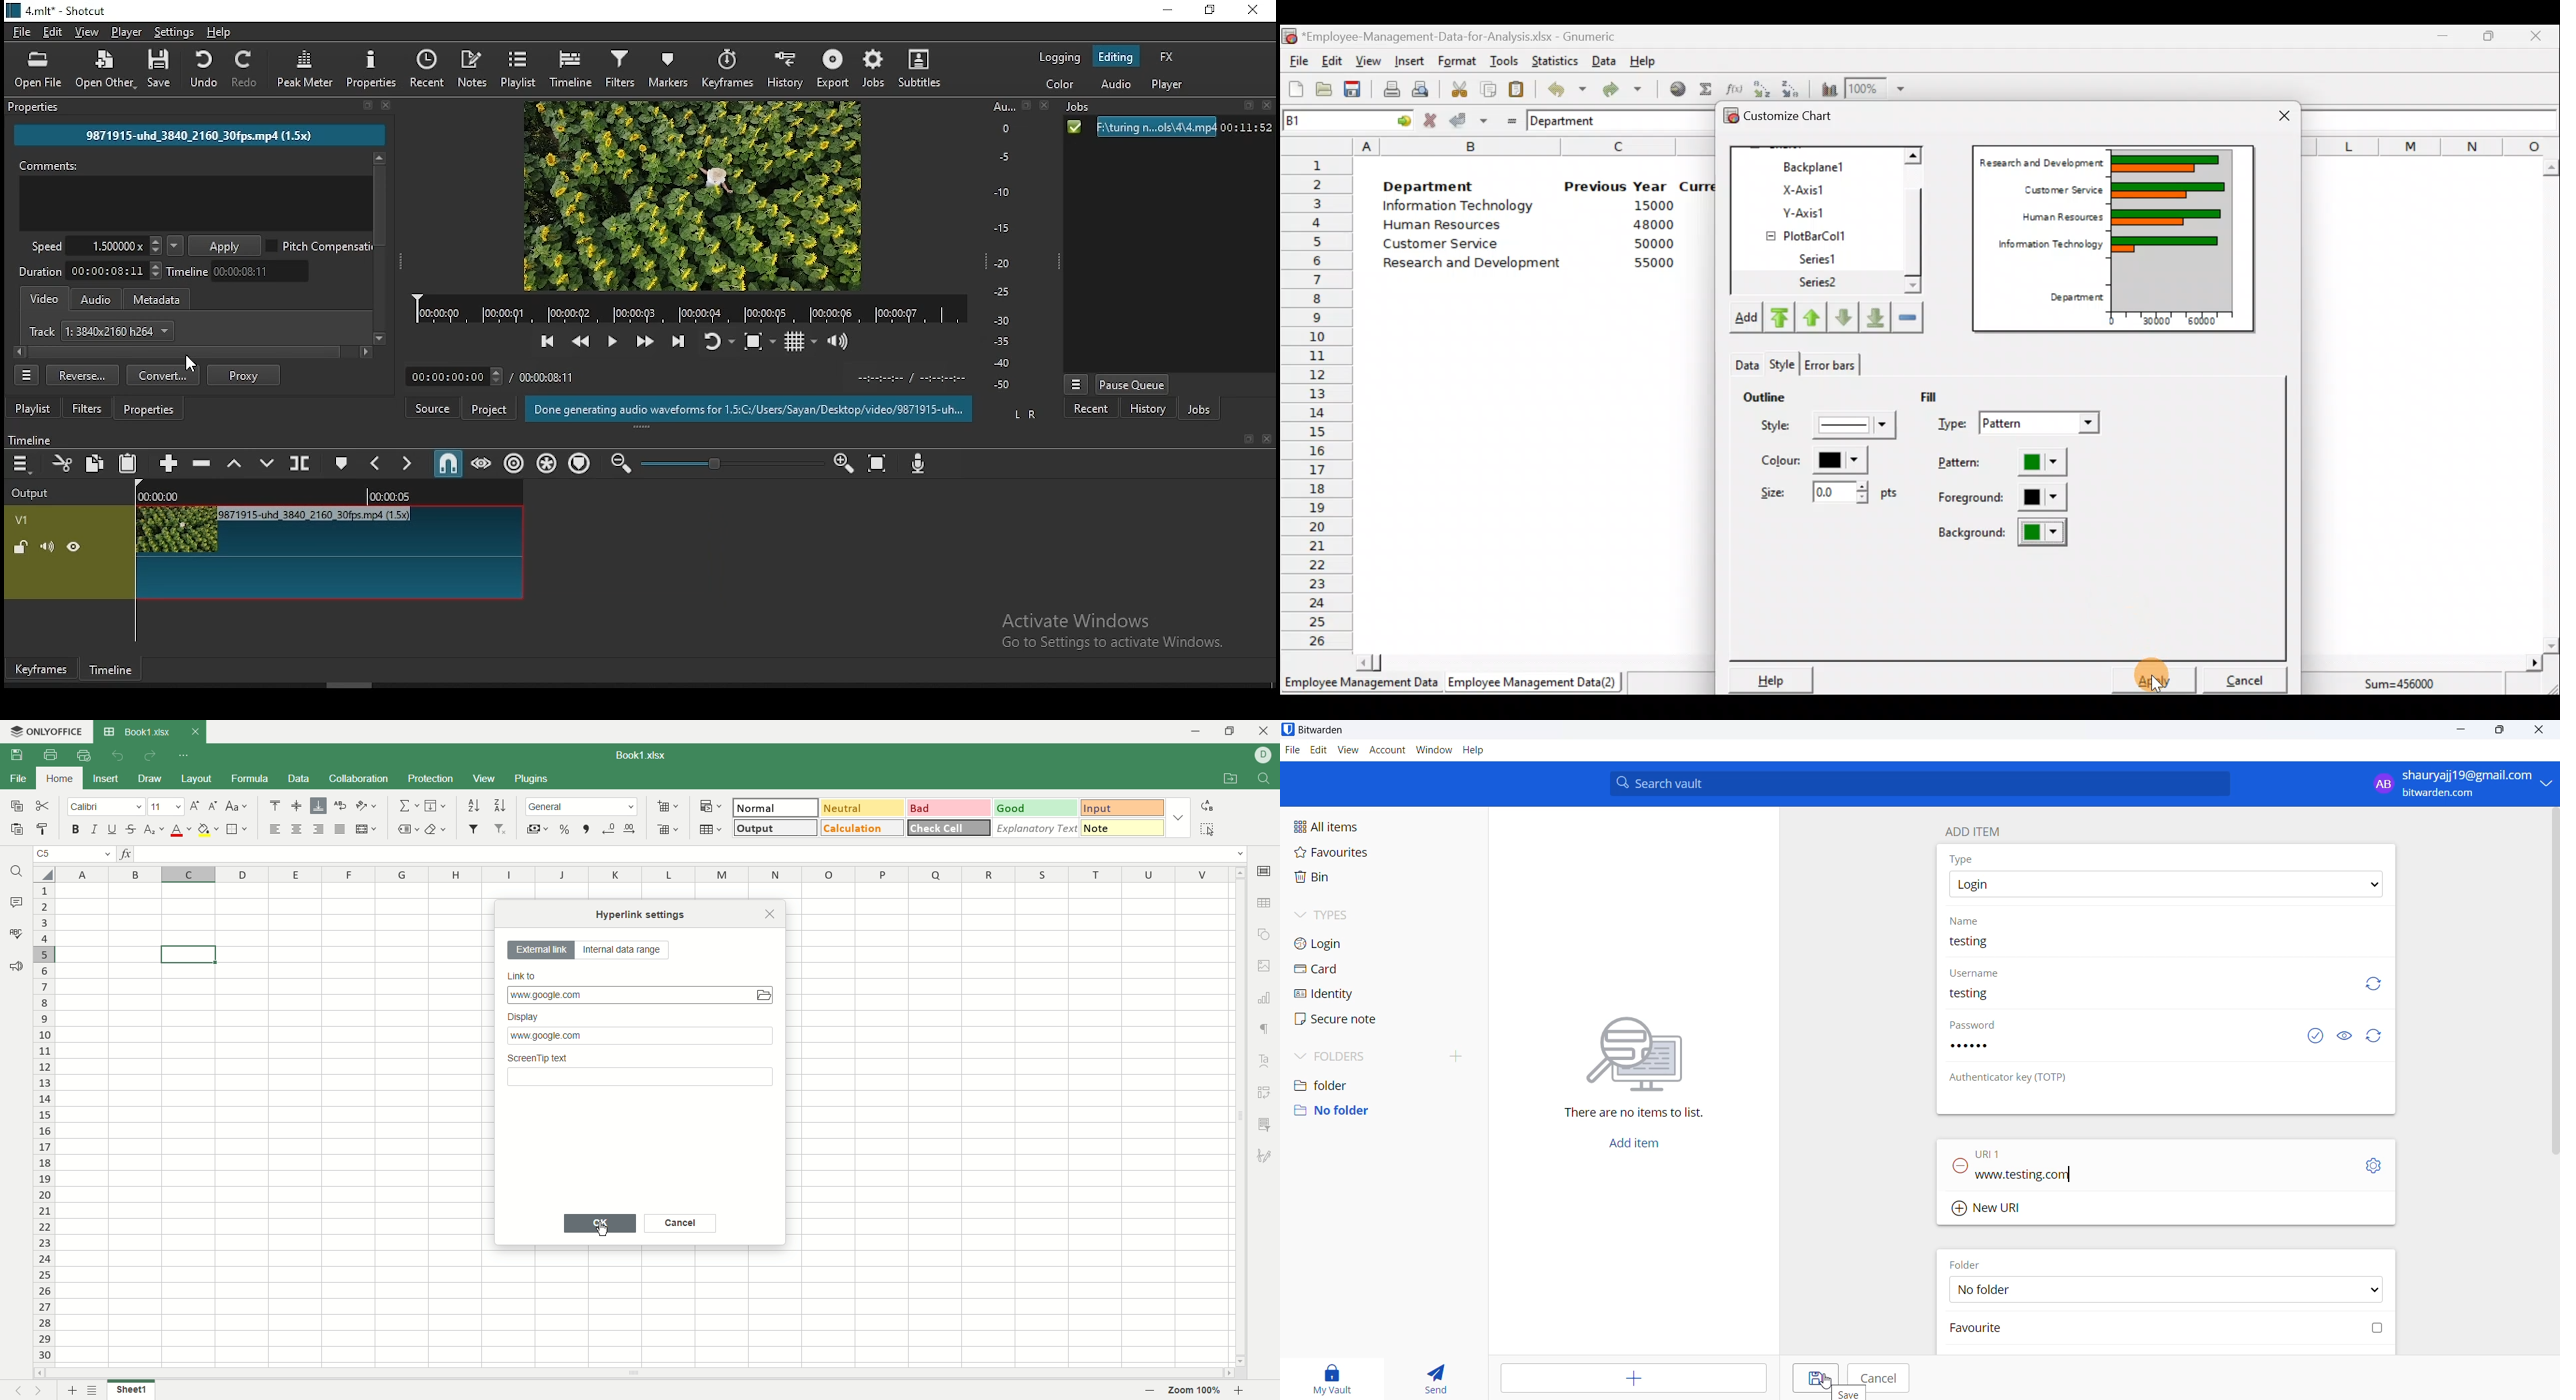 The width and height of the screenshot is (2576, 1400). Describe the element at coordinates (71, 1390) in the screenshot. I see `add` at that location.